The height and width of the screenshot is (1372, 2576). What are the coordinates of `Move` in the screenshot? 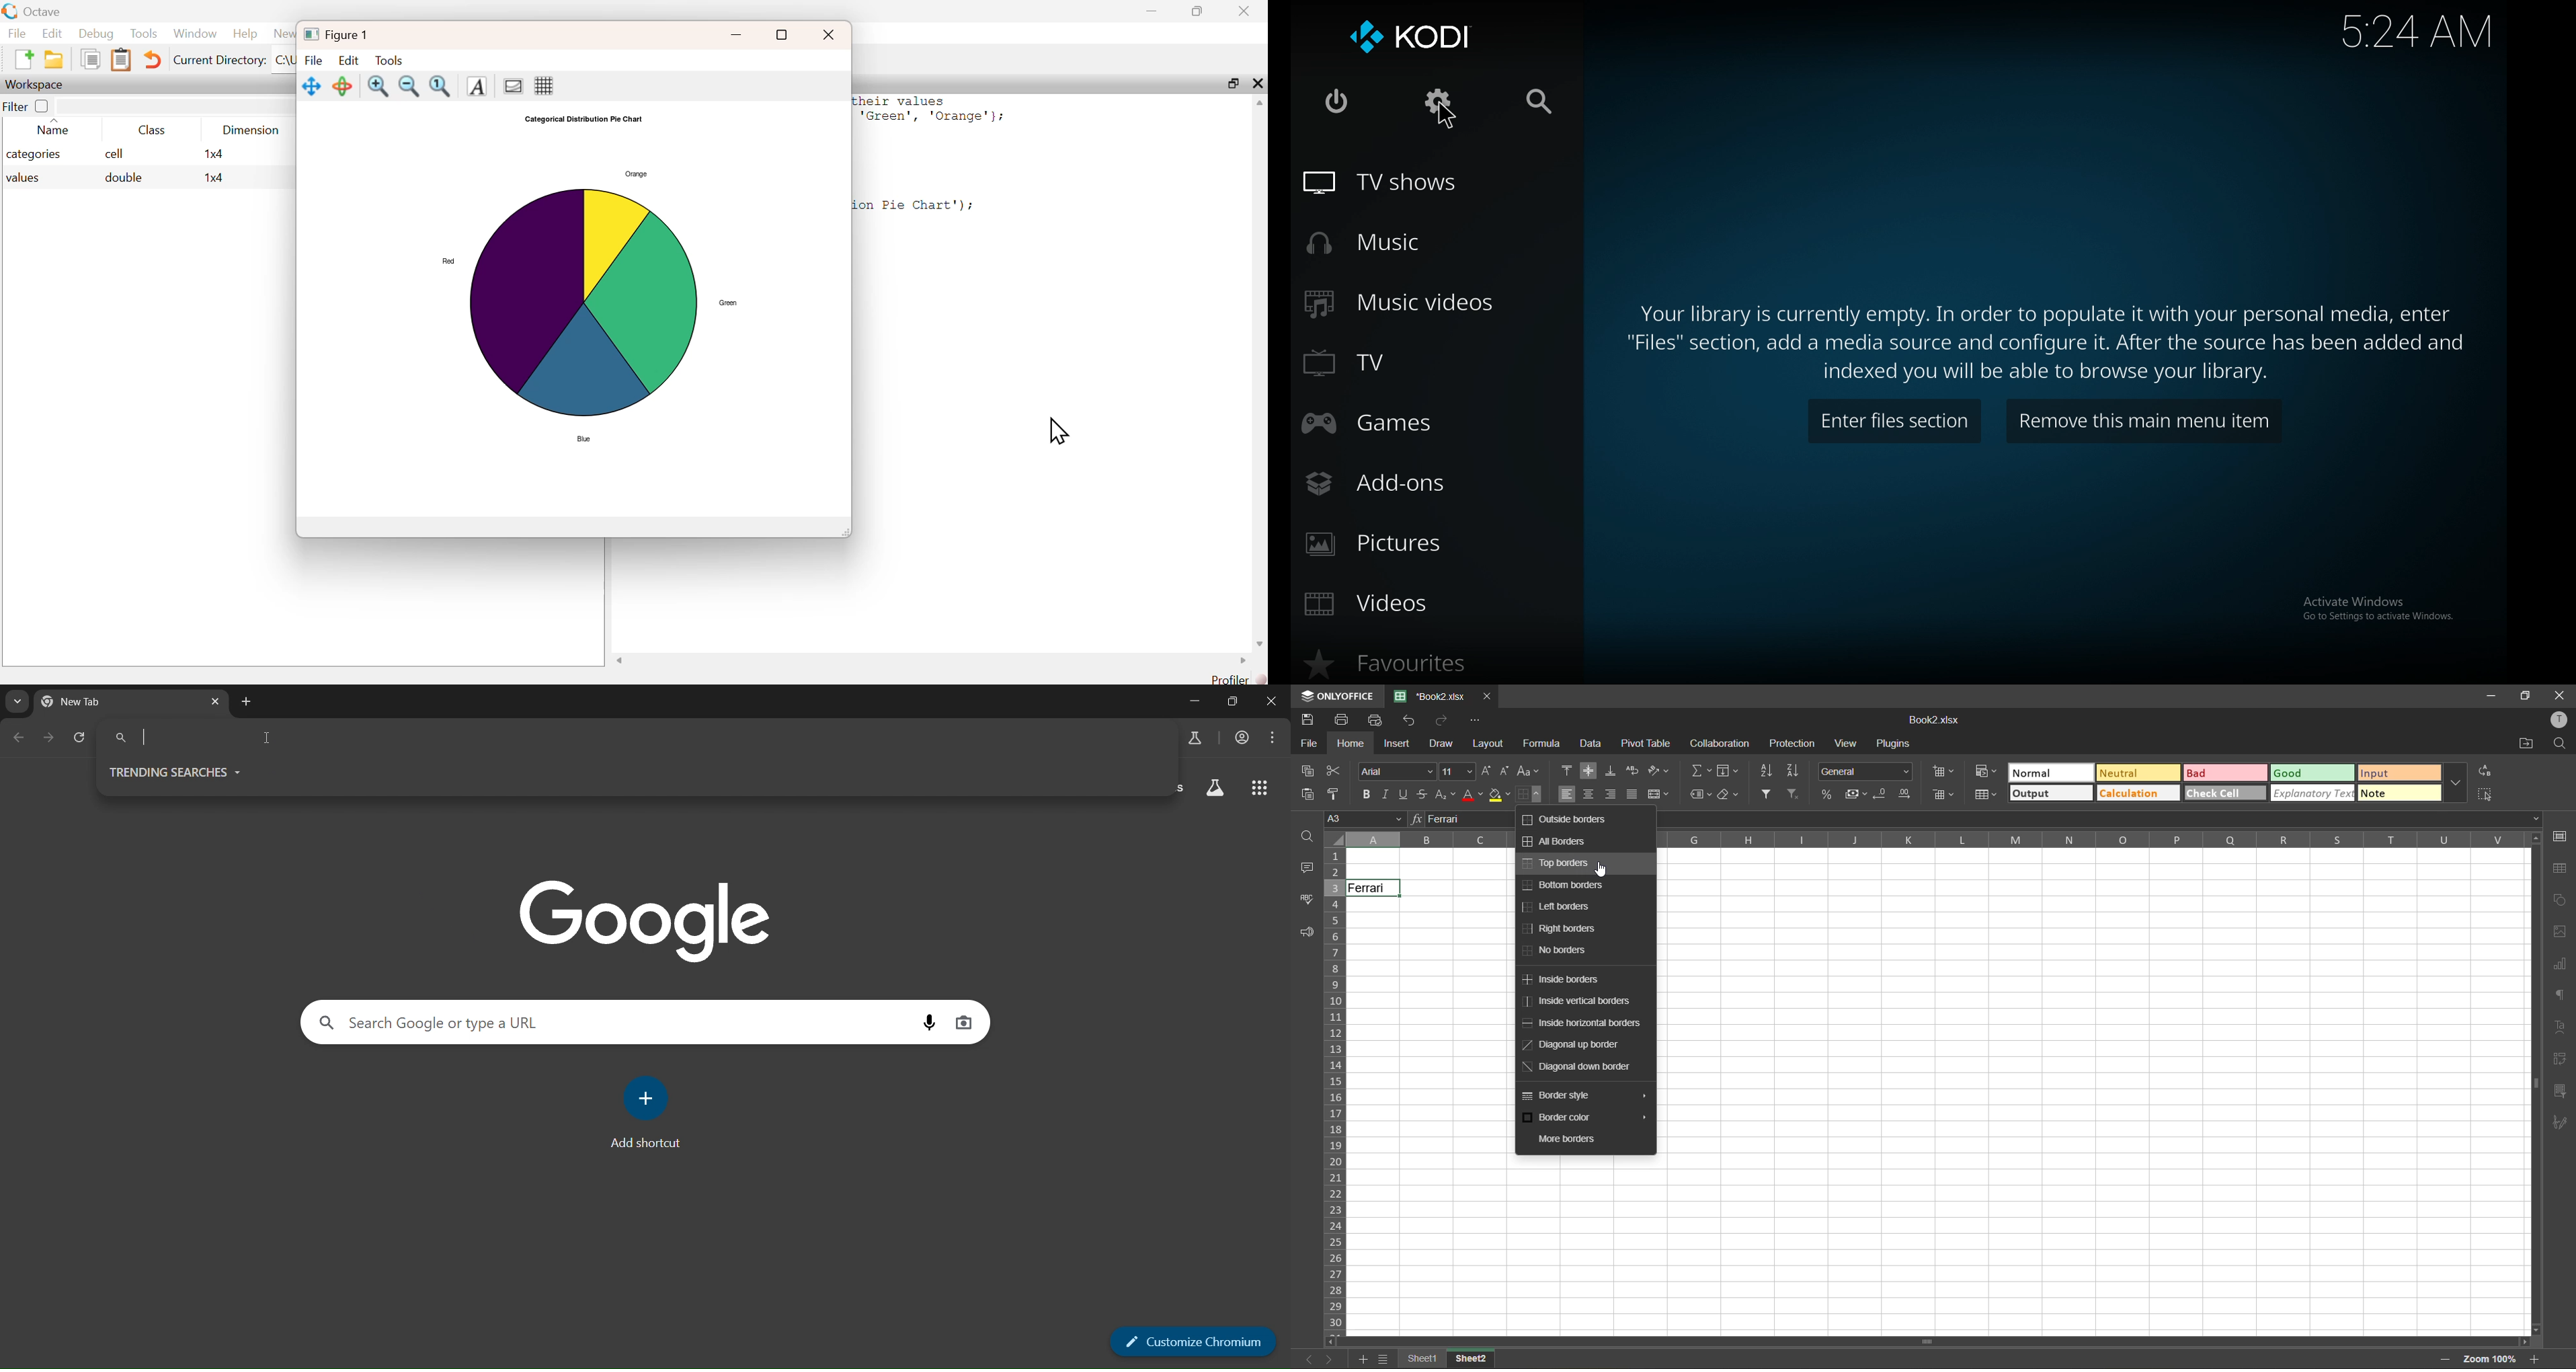 It's located at (310, 87).